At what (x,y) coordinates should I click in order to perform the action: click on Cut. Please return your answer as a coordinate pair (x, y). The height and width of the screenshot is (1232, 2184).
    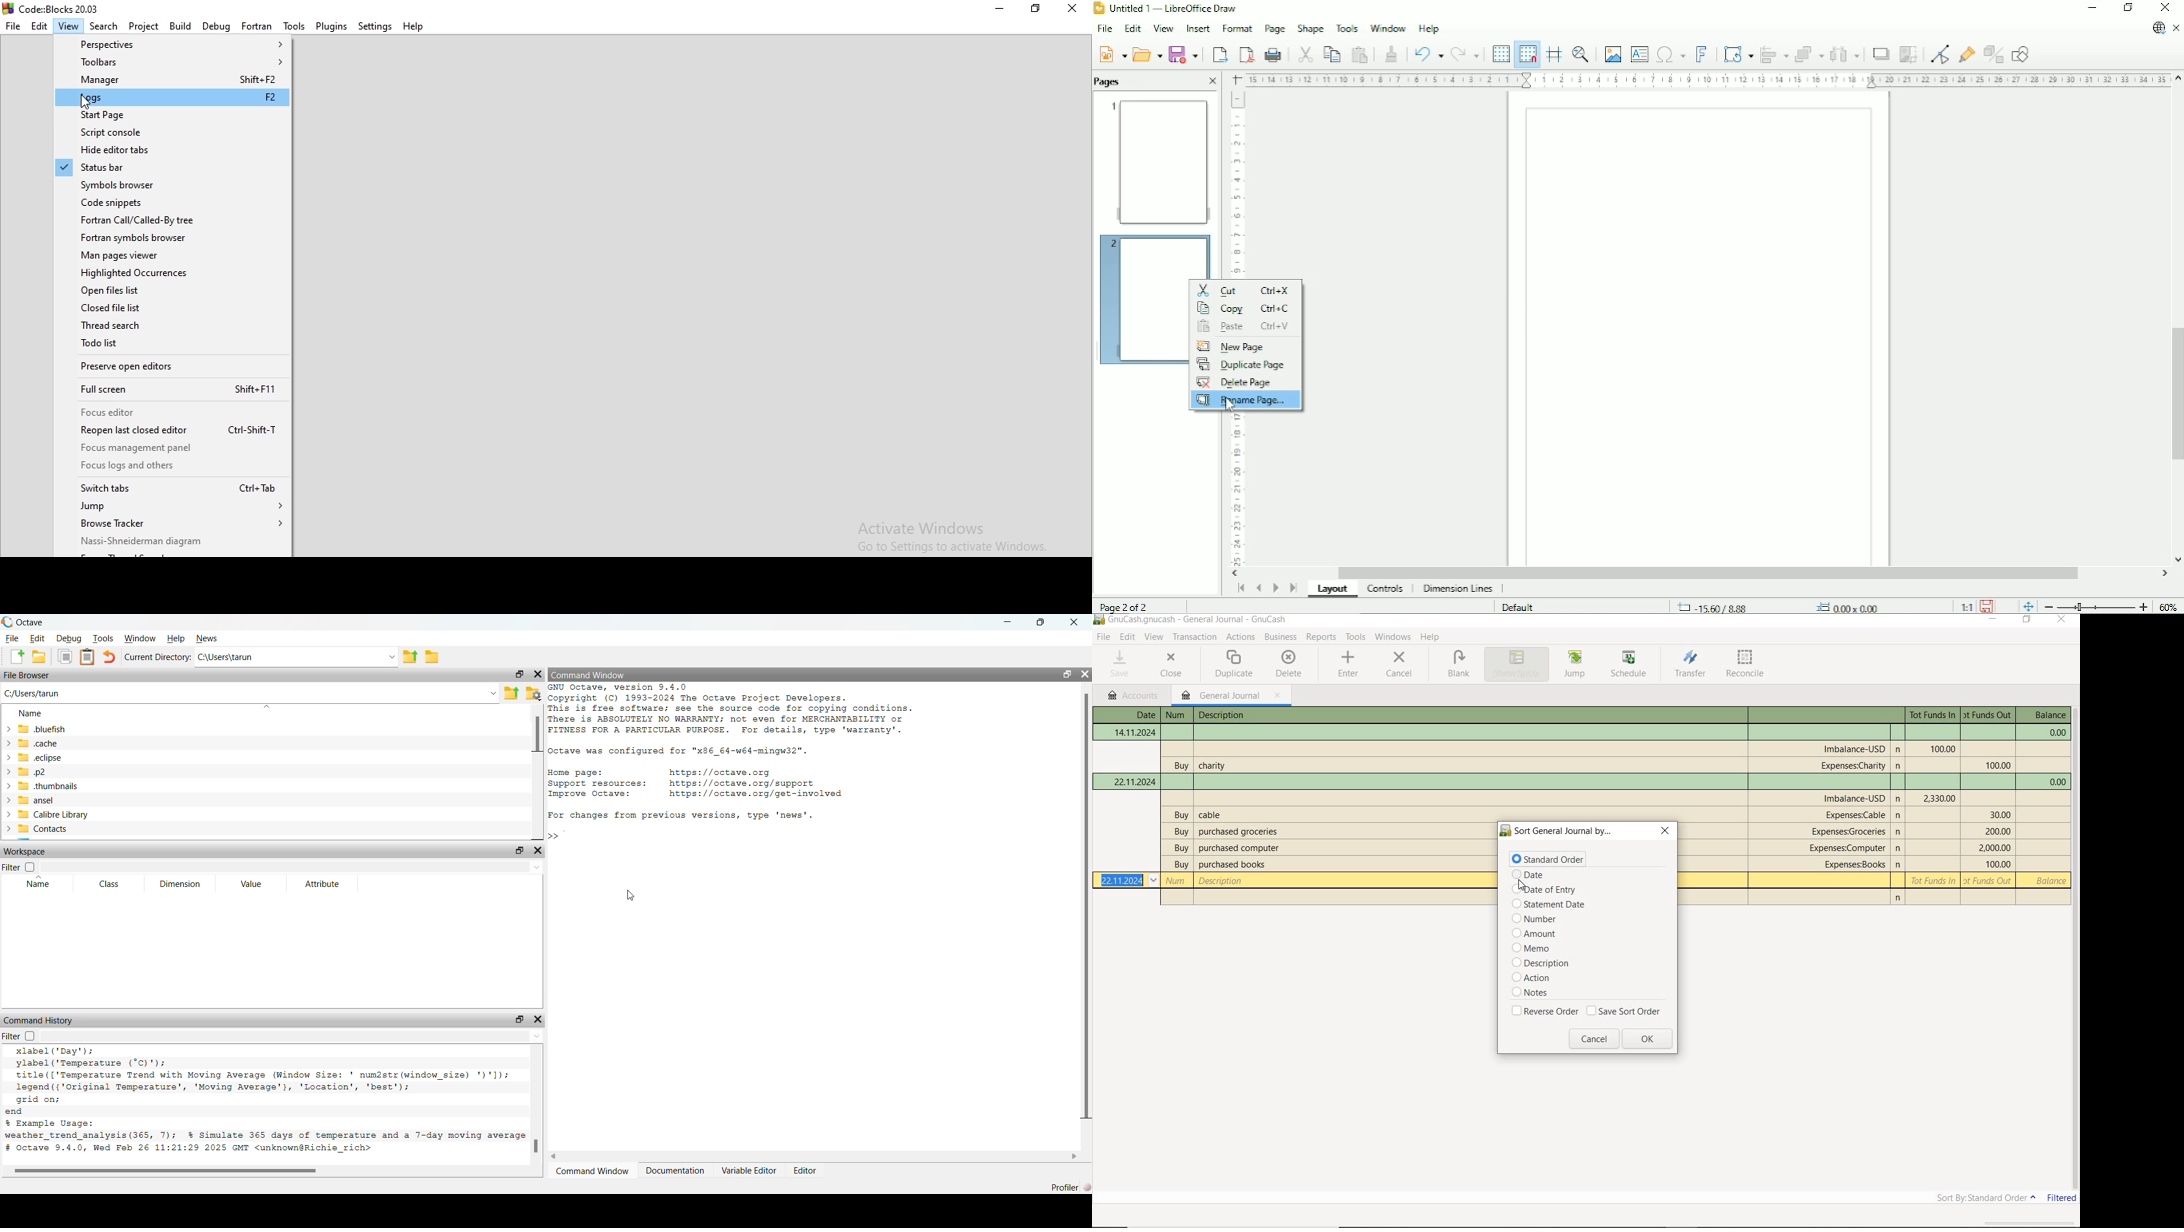
    Looking at the image, I should click on (1304, 53).